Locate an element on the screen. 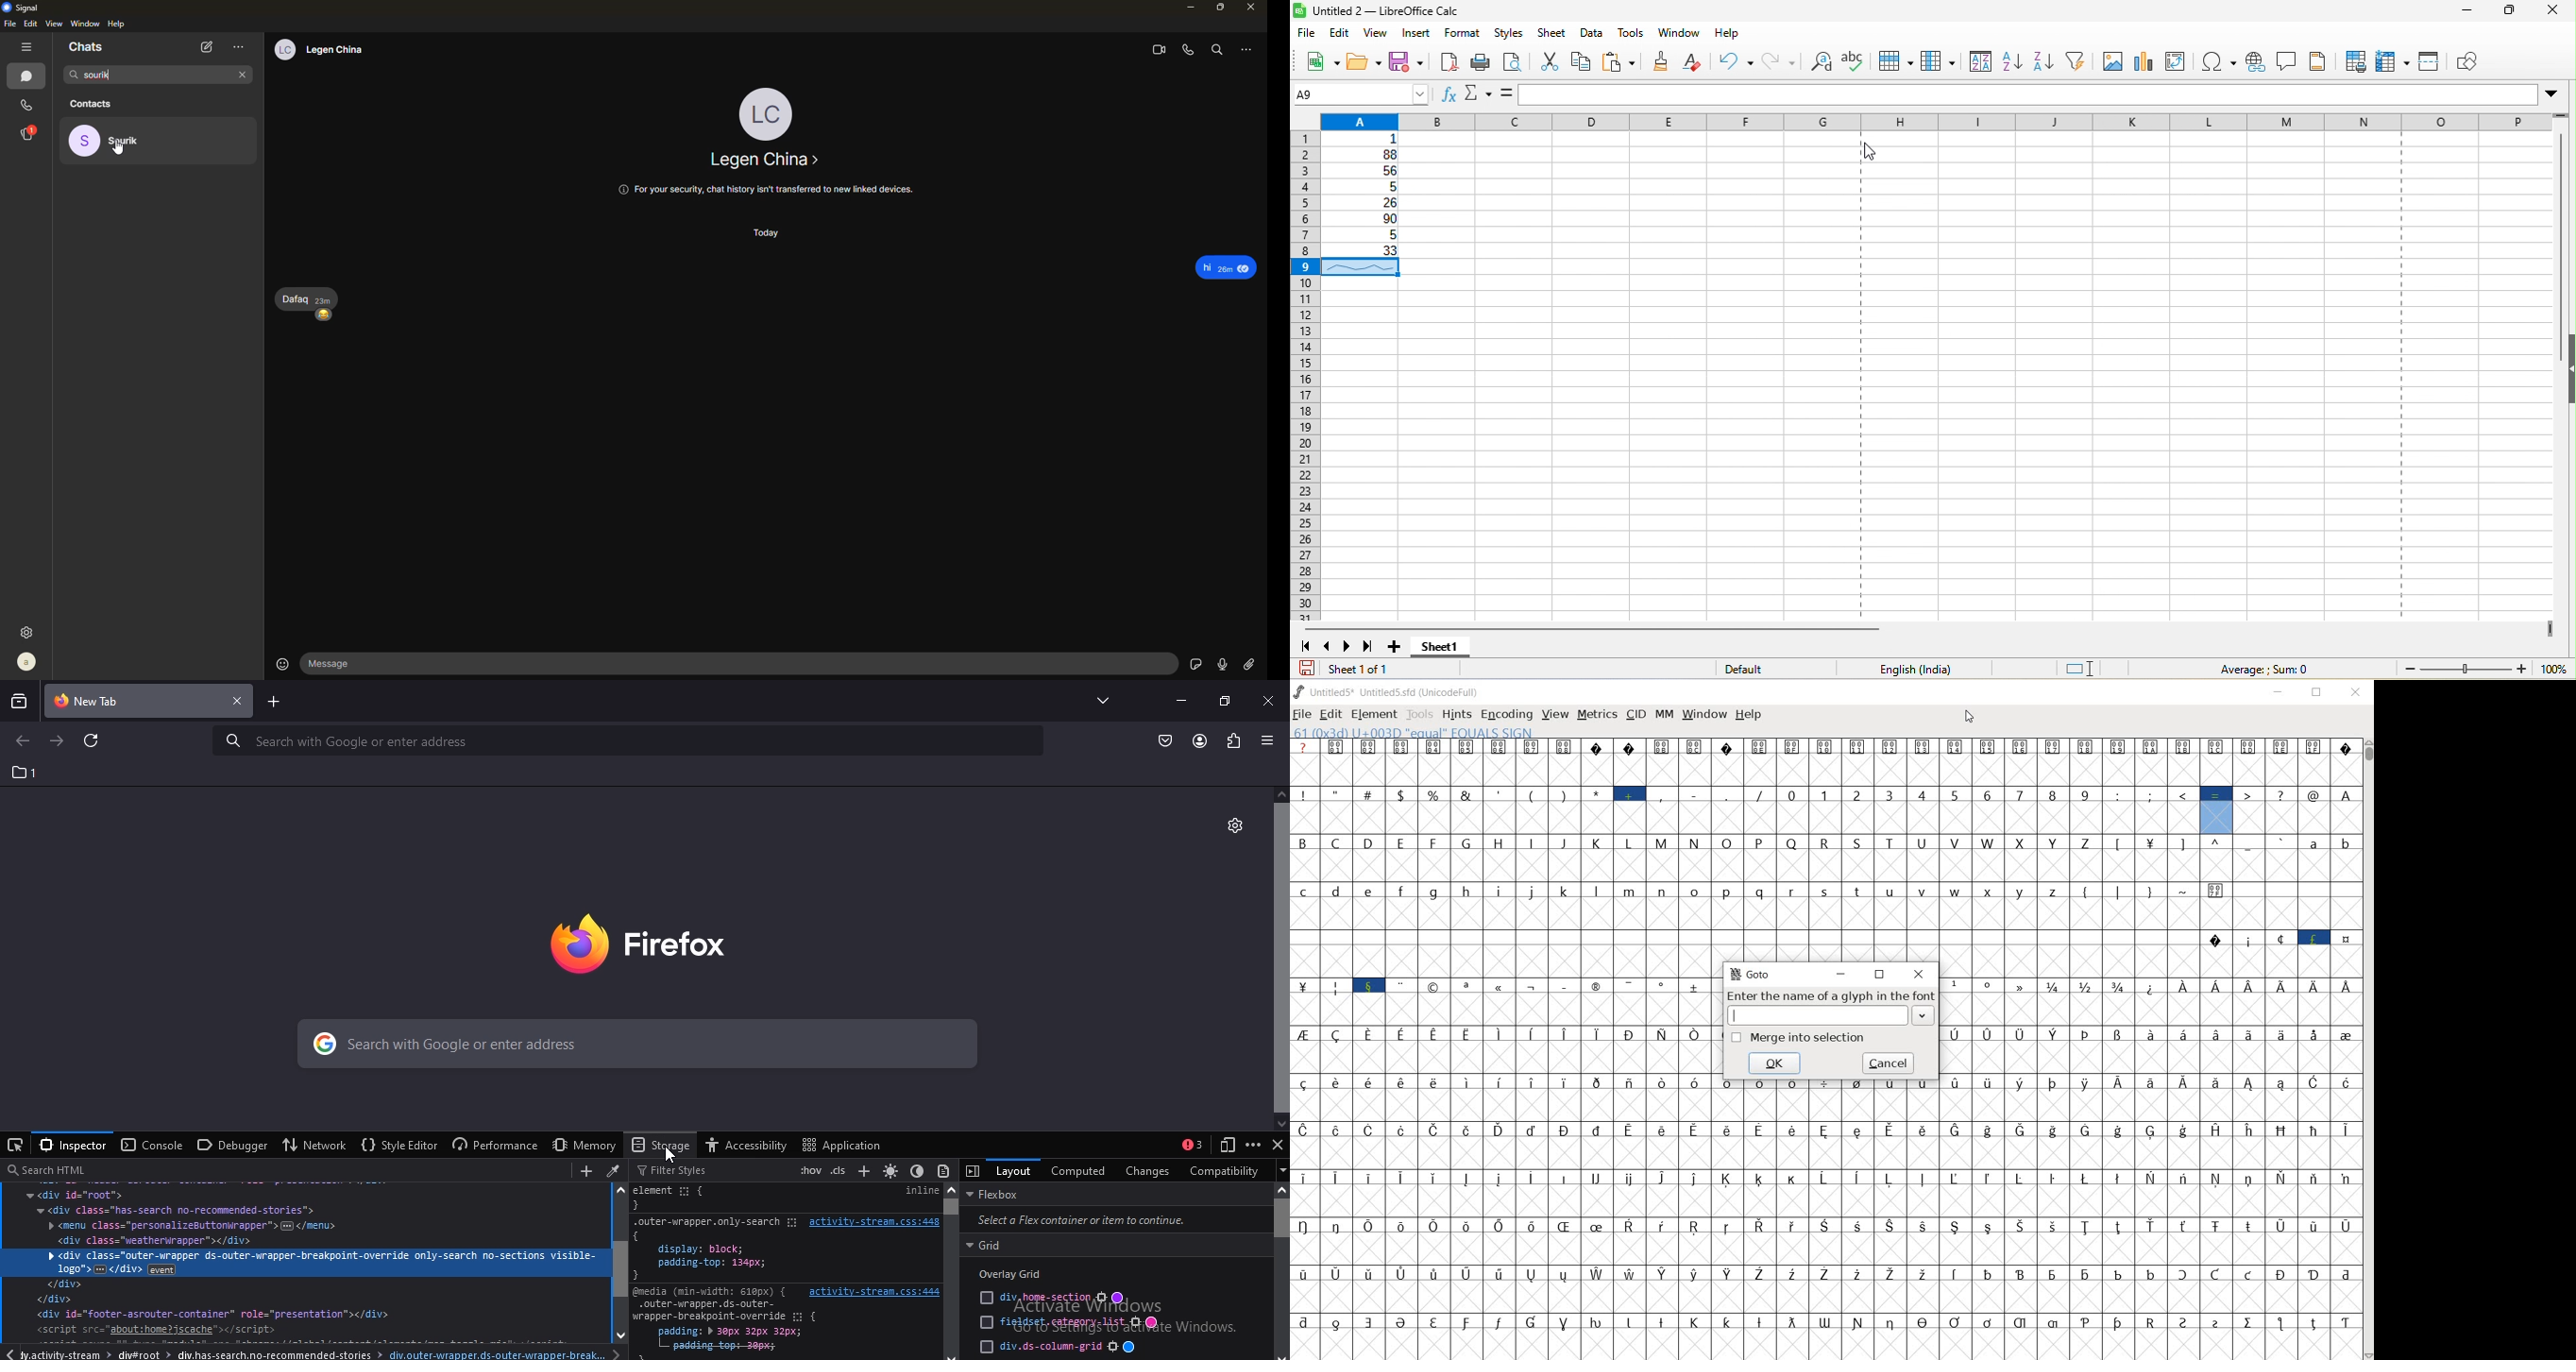 The height and width of the screenshot is (1372, 2576). chat is located at coordinates (29, 79).